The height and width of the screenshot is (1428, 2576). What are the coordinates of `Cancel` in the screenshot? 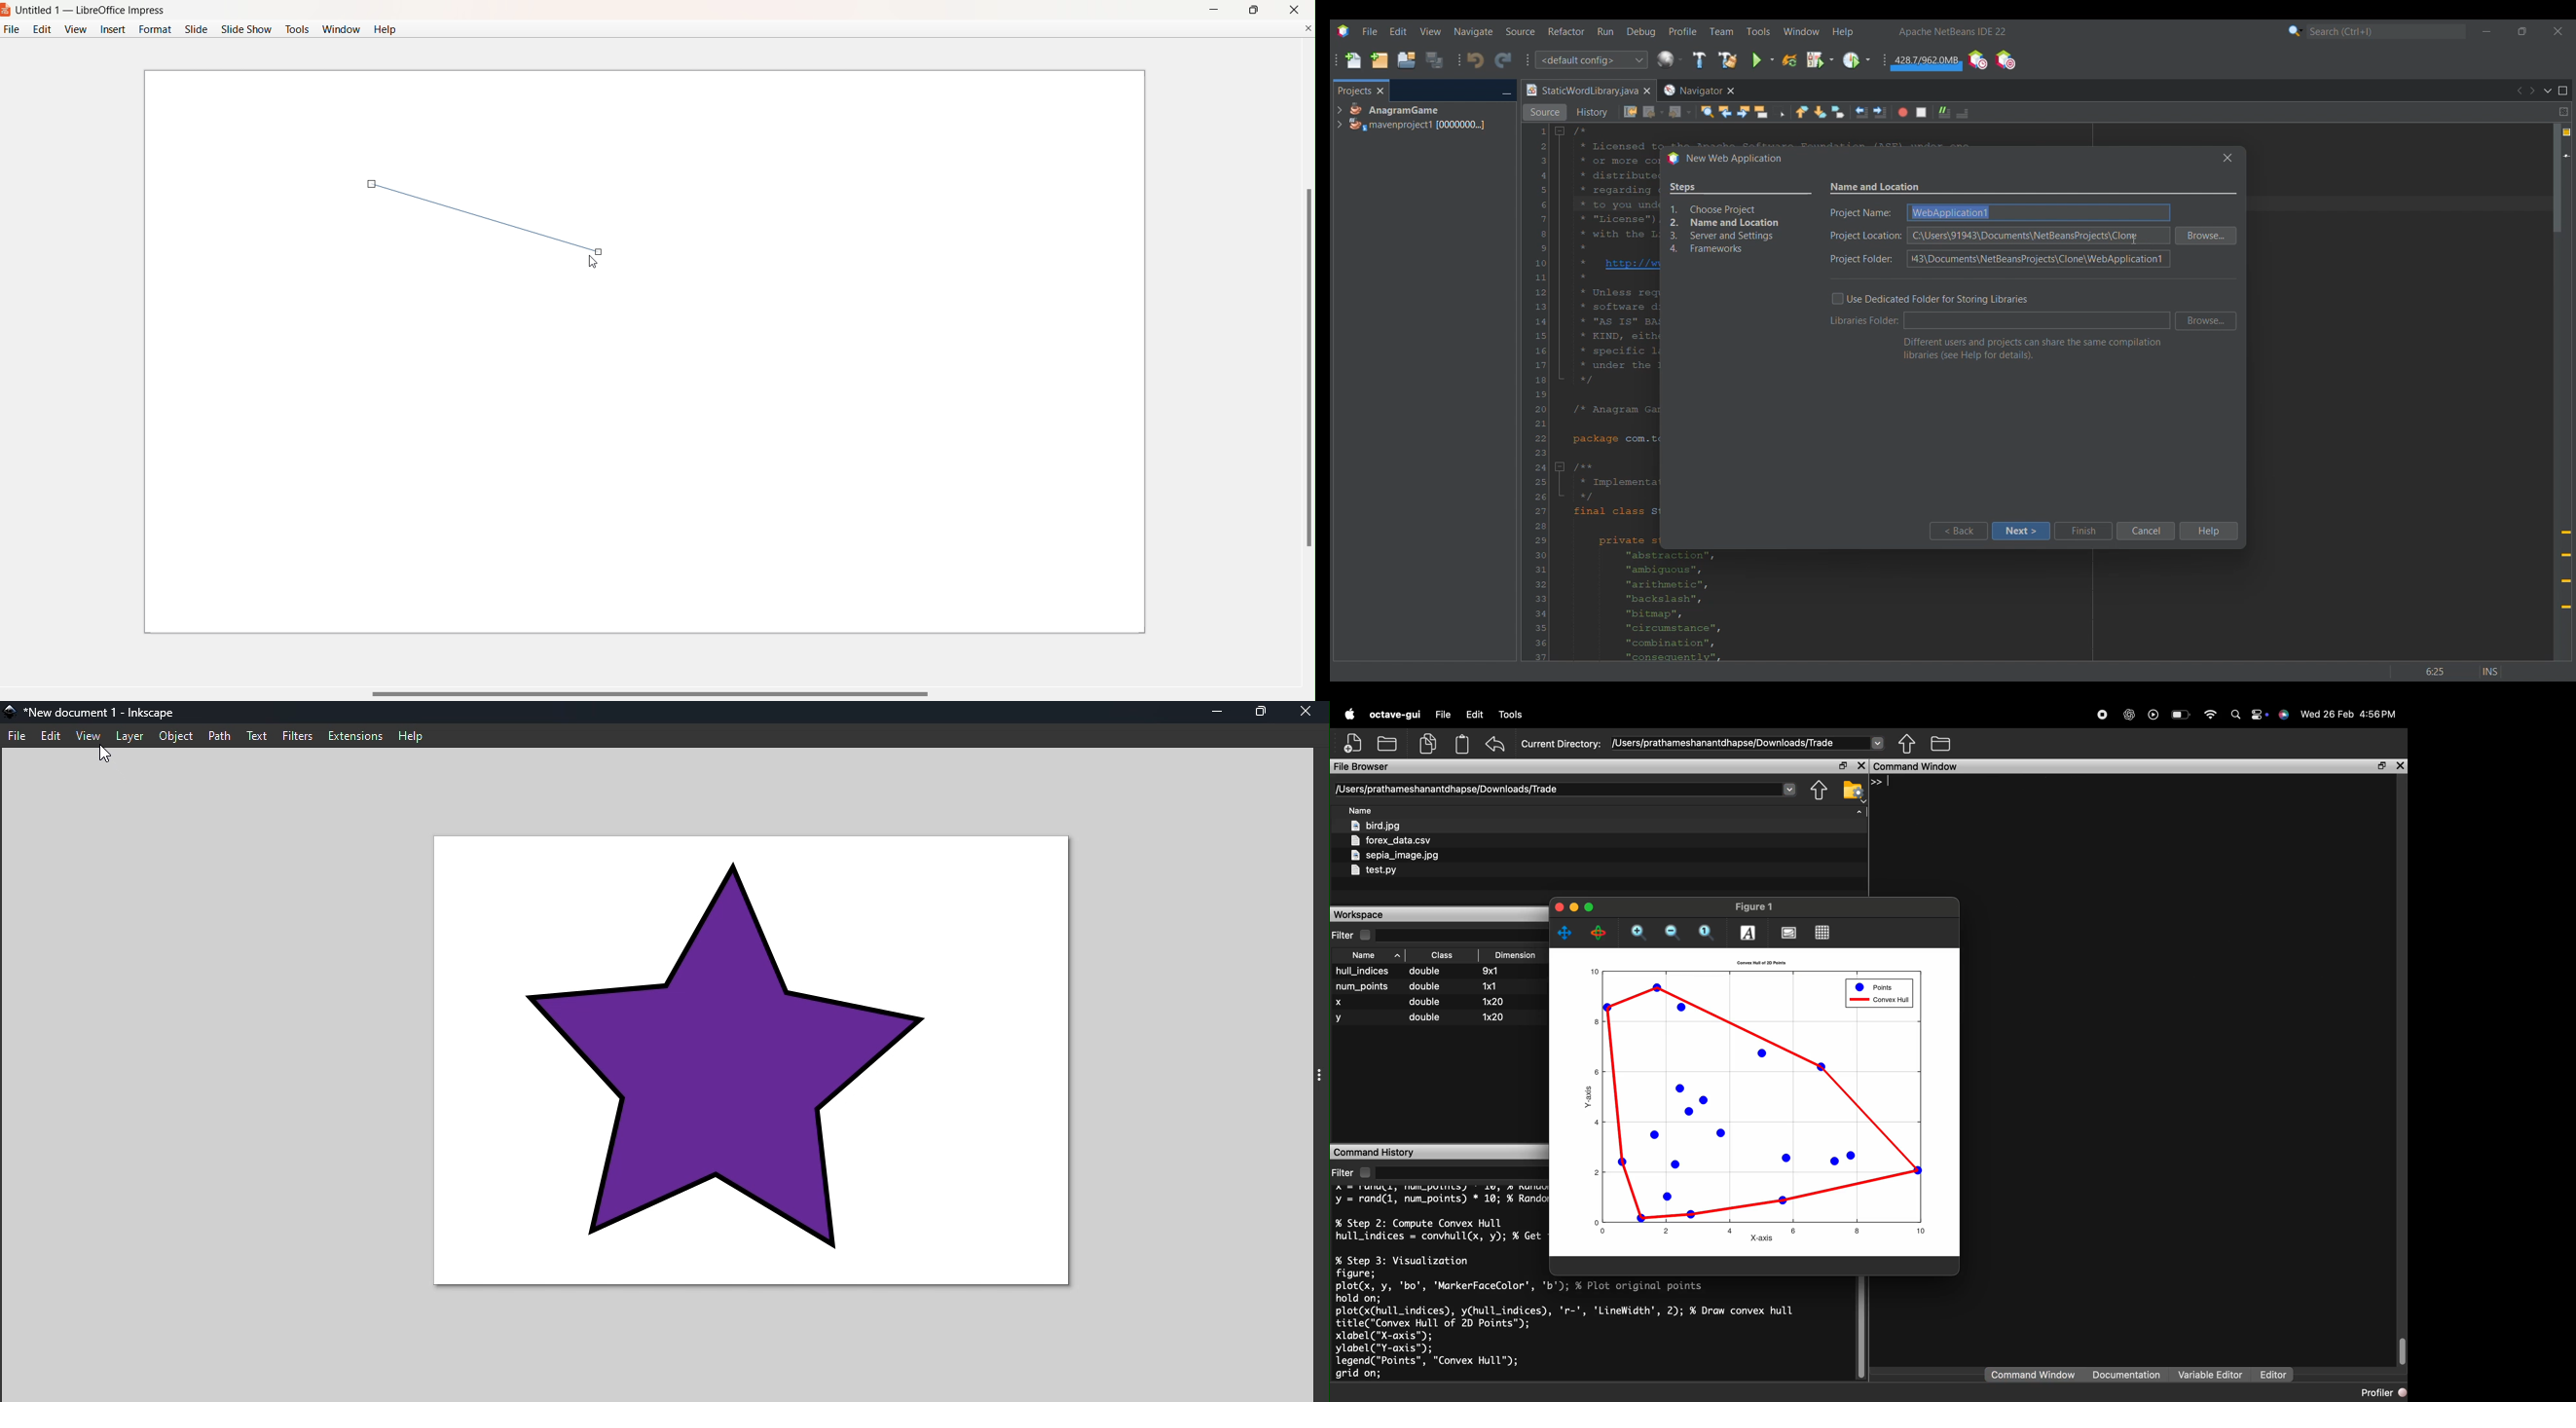 It's located at (2145, 531).